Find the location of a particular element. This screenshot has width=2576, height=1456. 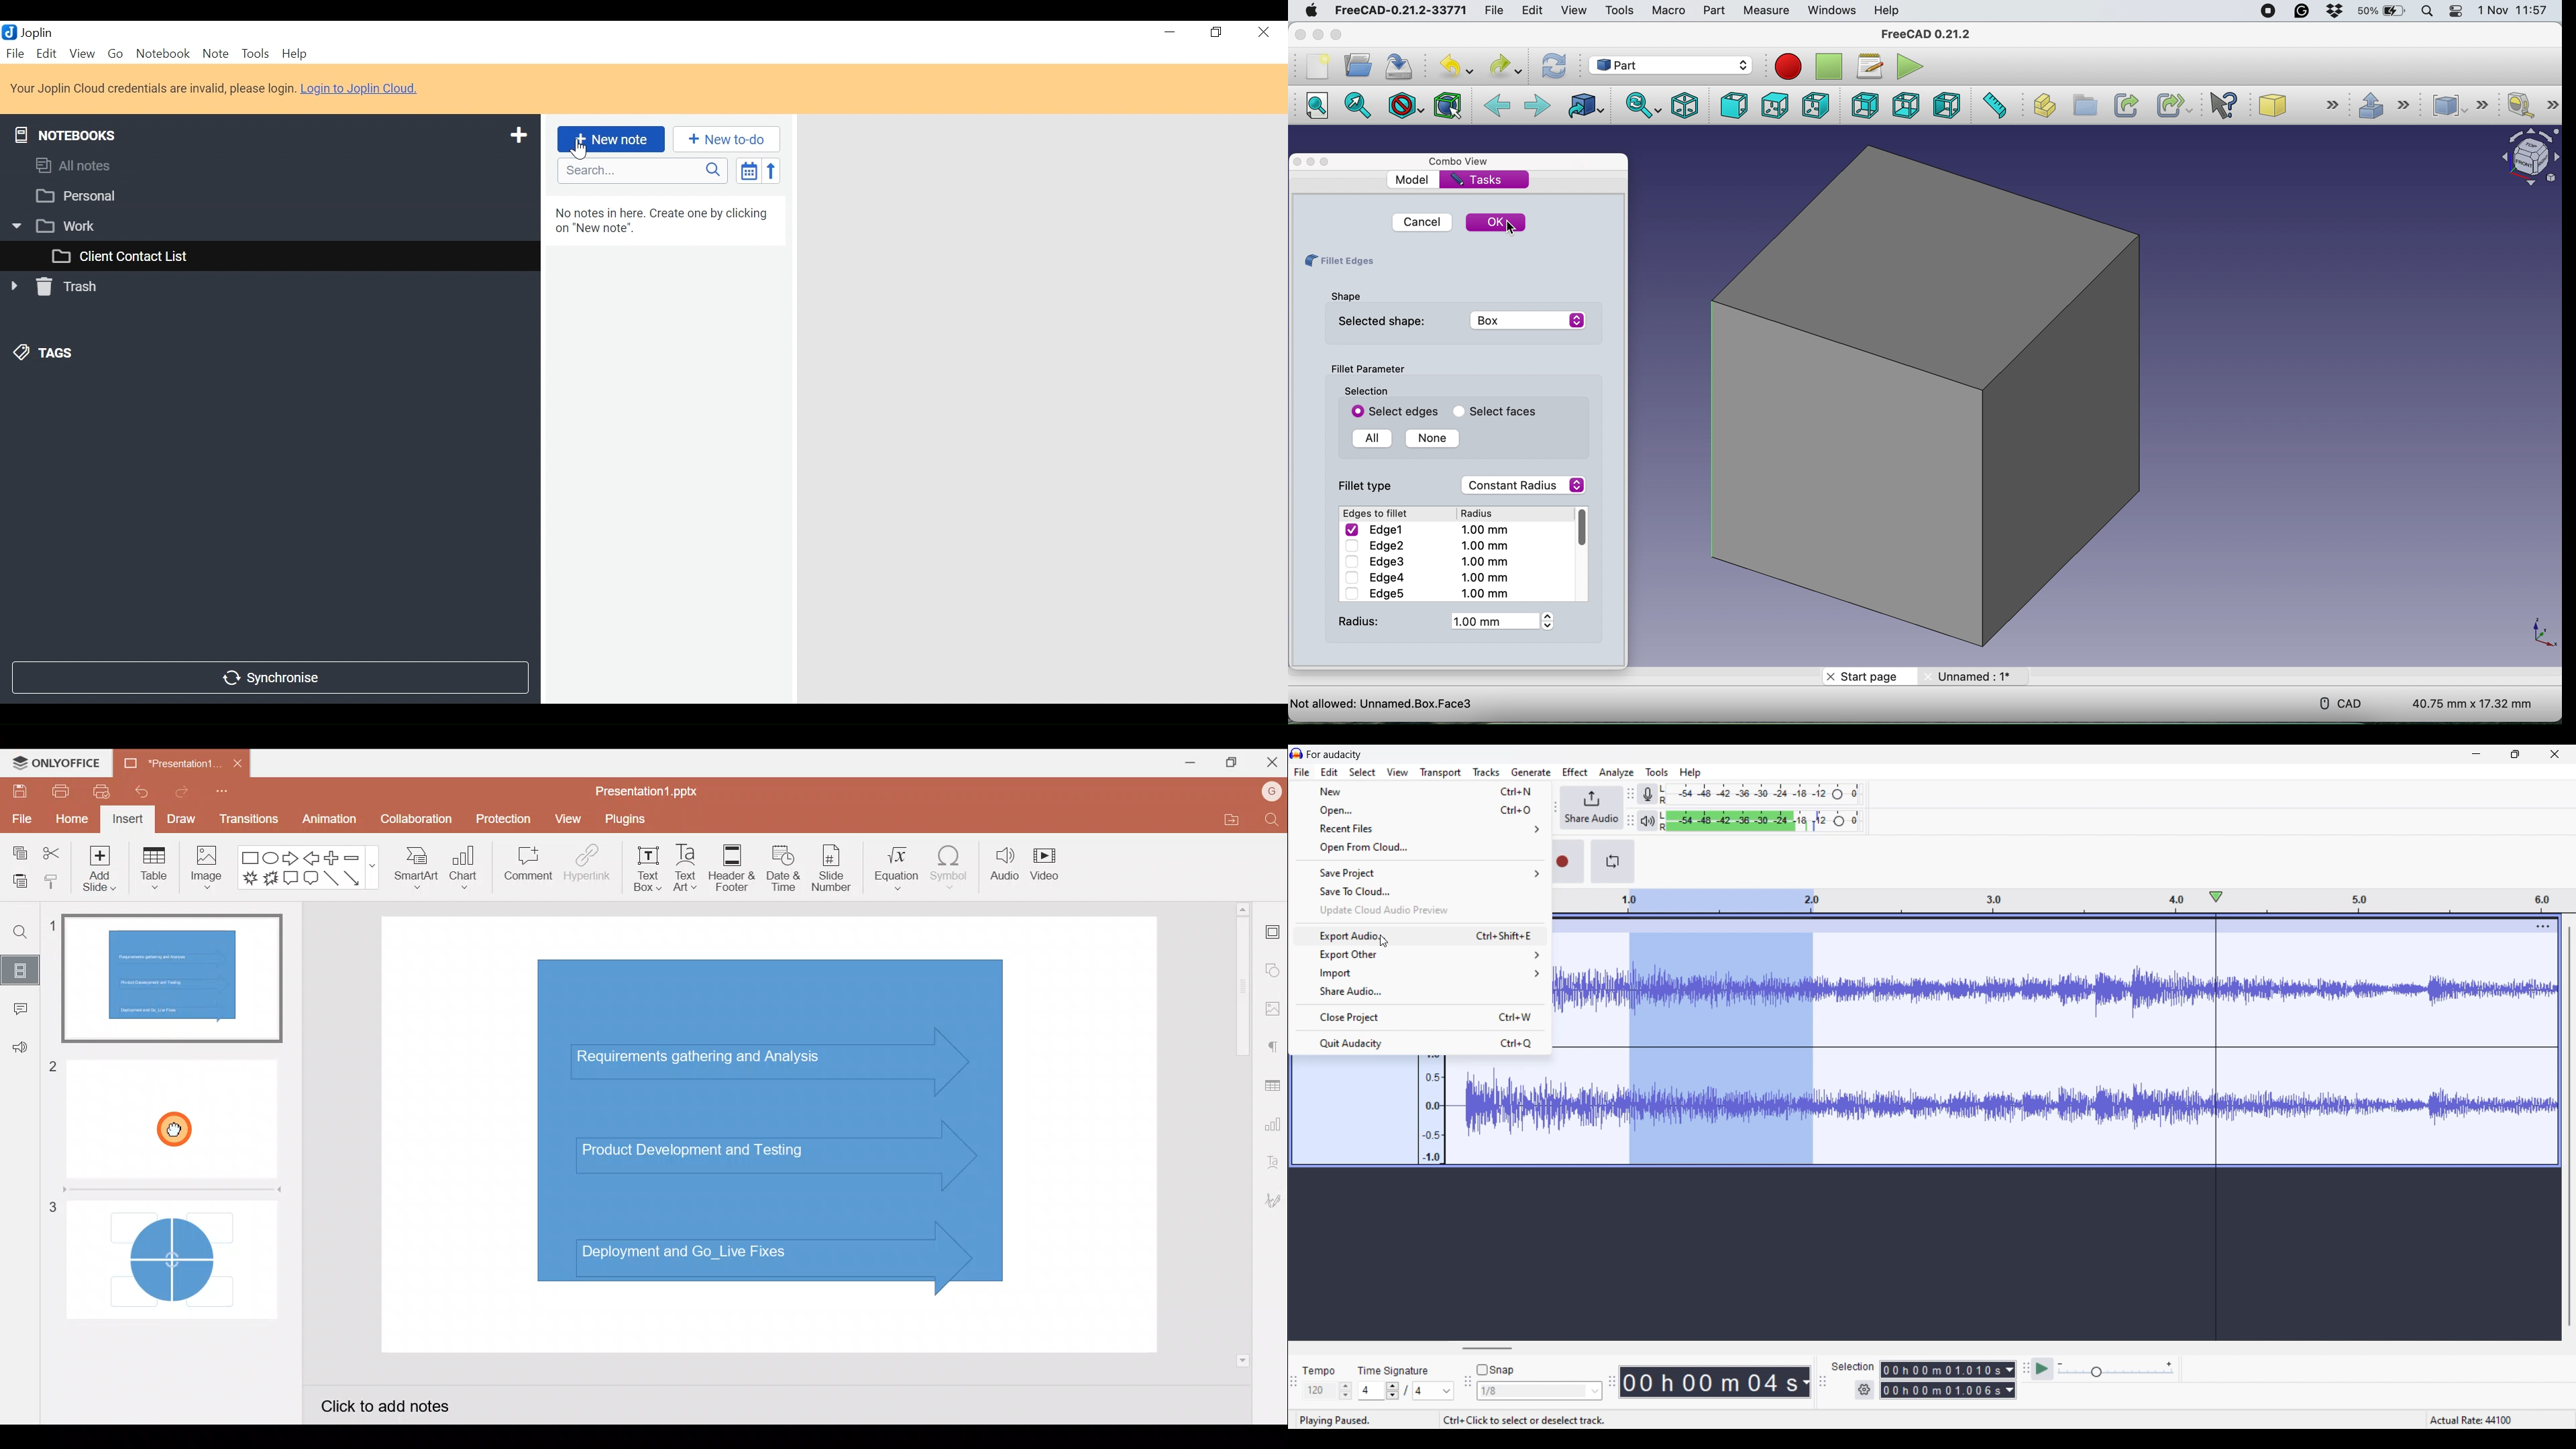

execute macros is located at coordinates (1910, 65).